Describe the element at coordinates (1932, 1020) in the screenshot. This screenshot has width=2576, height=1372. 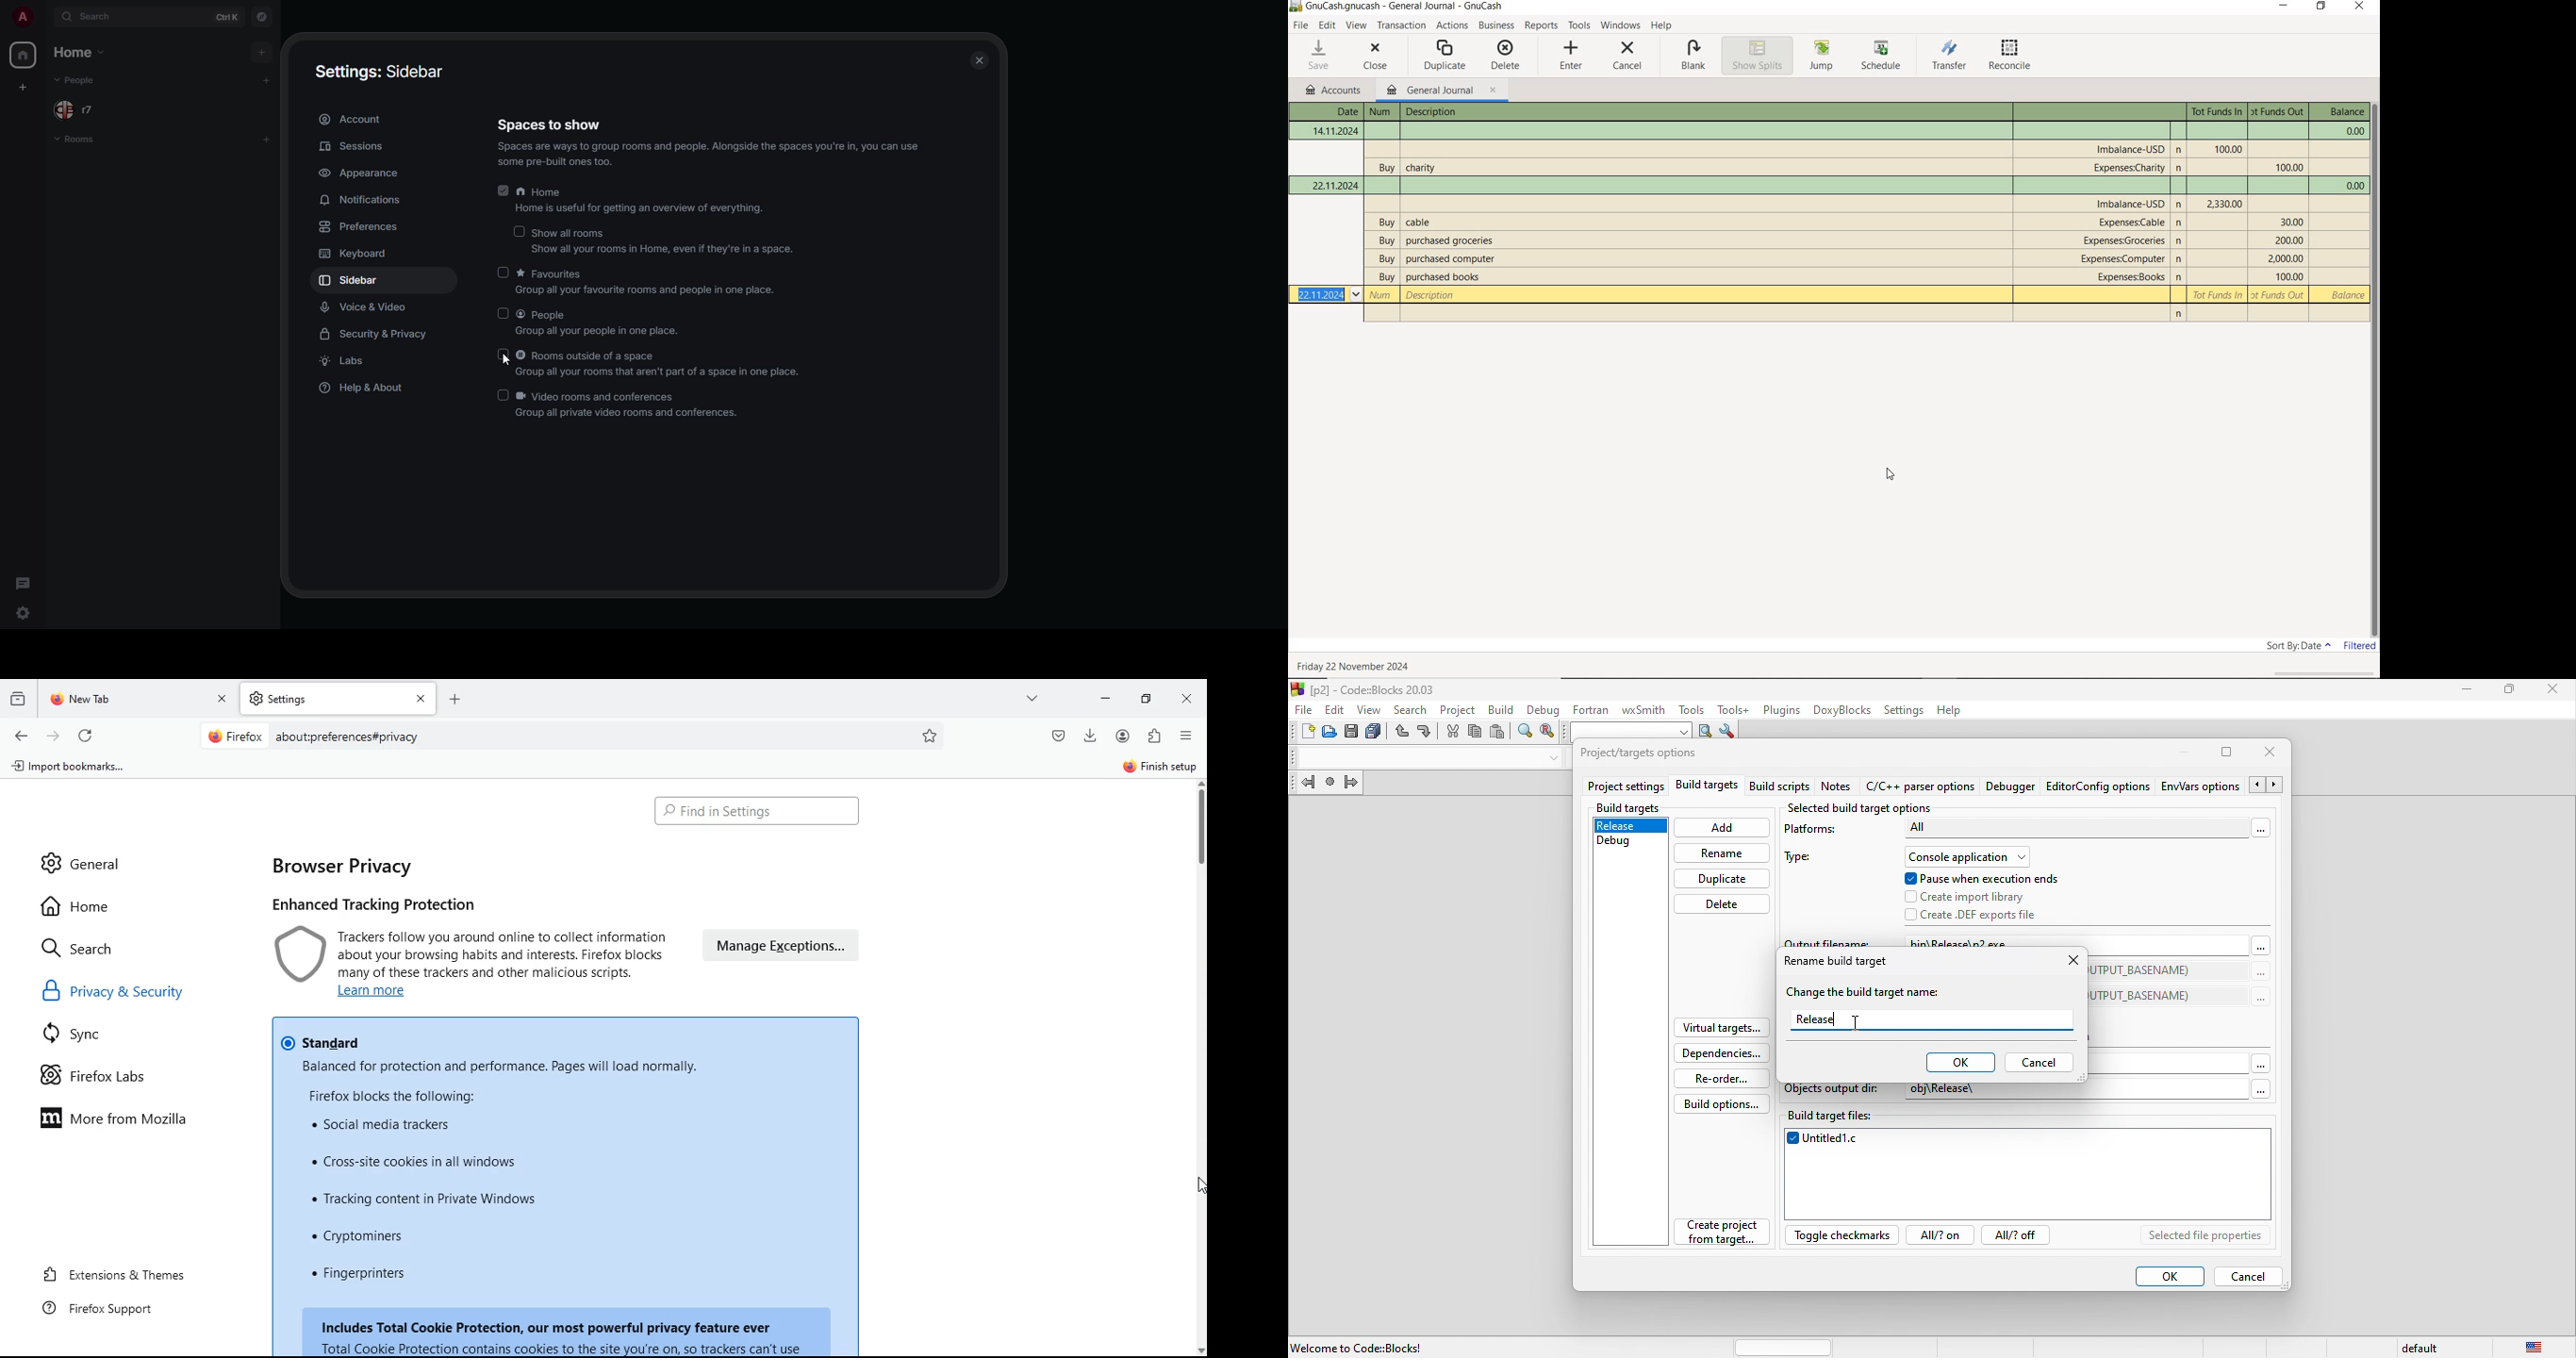
I see `release` at that location.